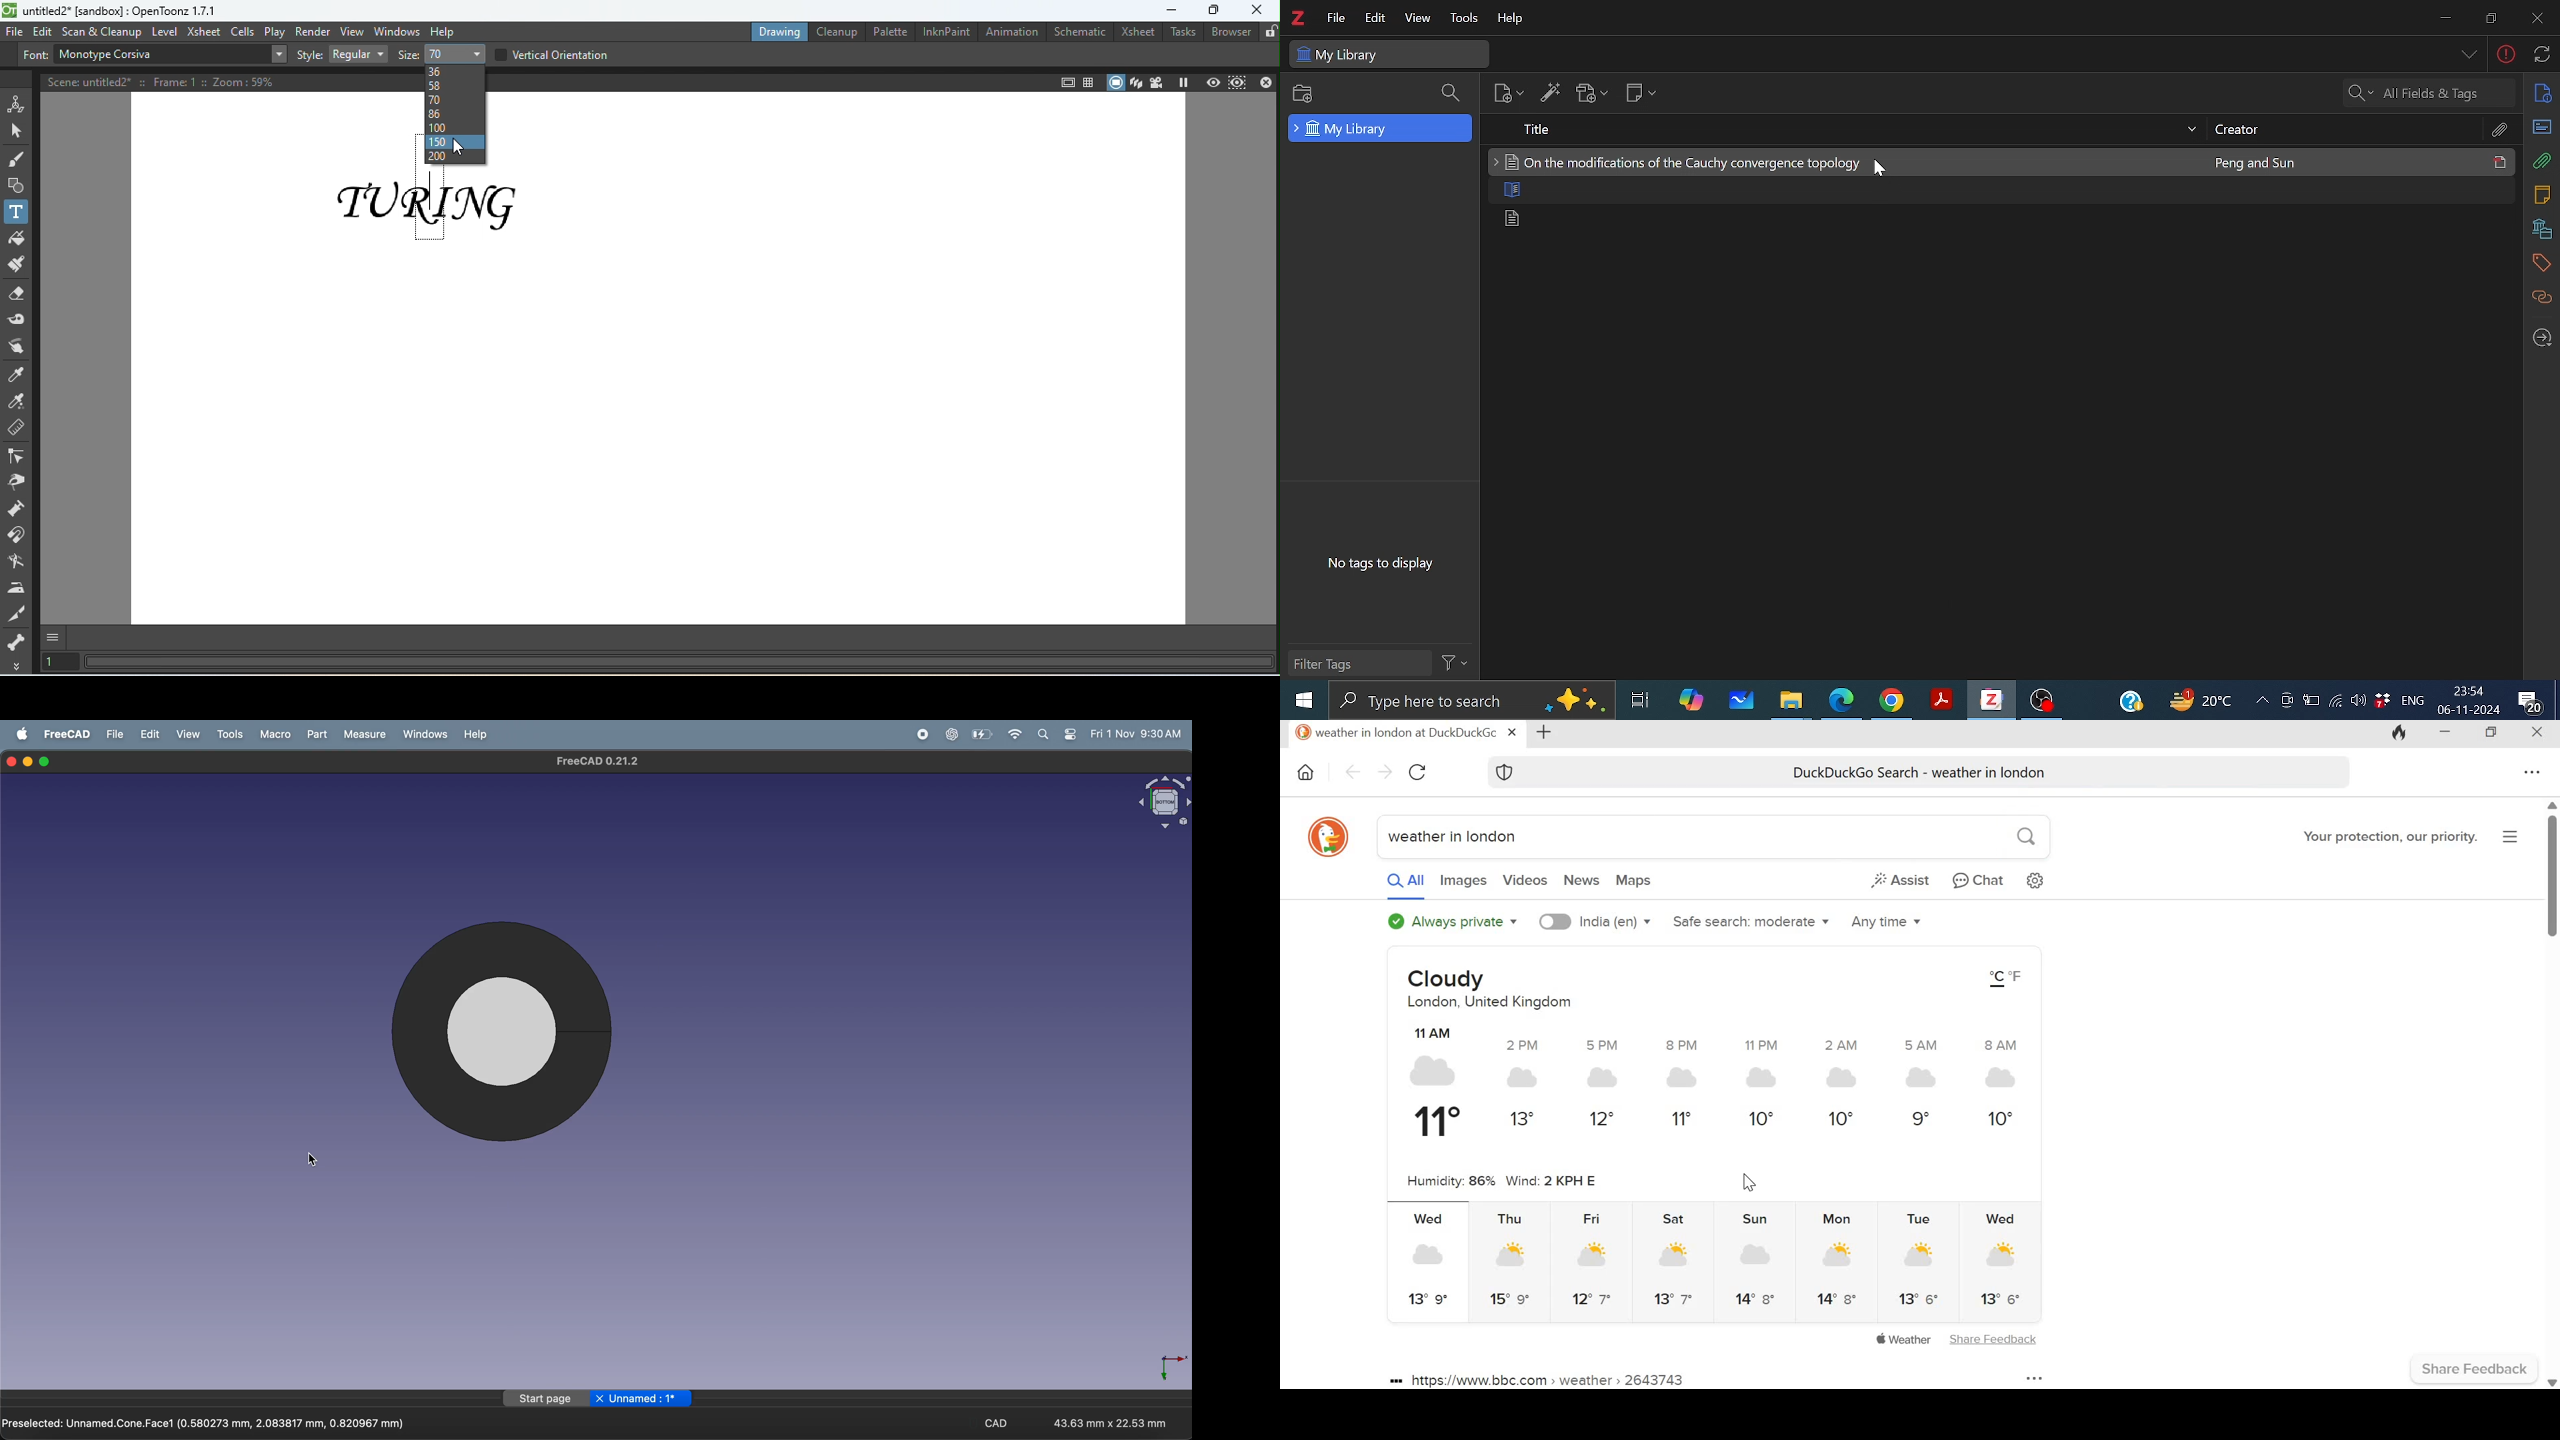  Describe the element at coordinates (1901, 880) in the screenshot. I see `Generate a short answer from the web` at that location.